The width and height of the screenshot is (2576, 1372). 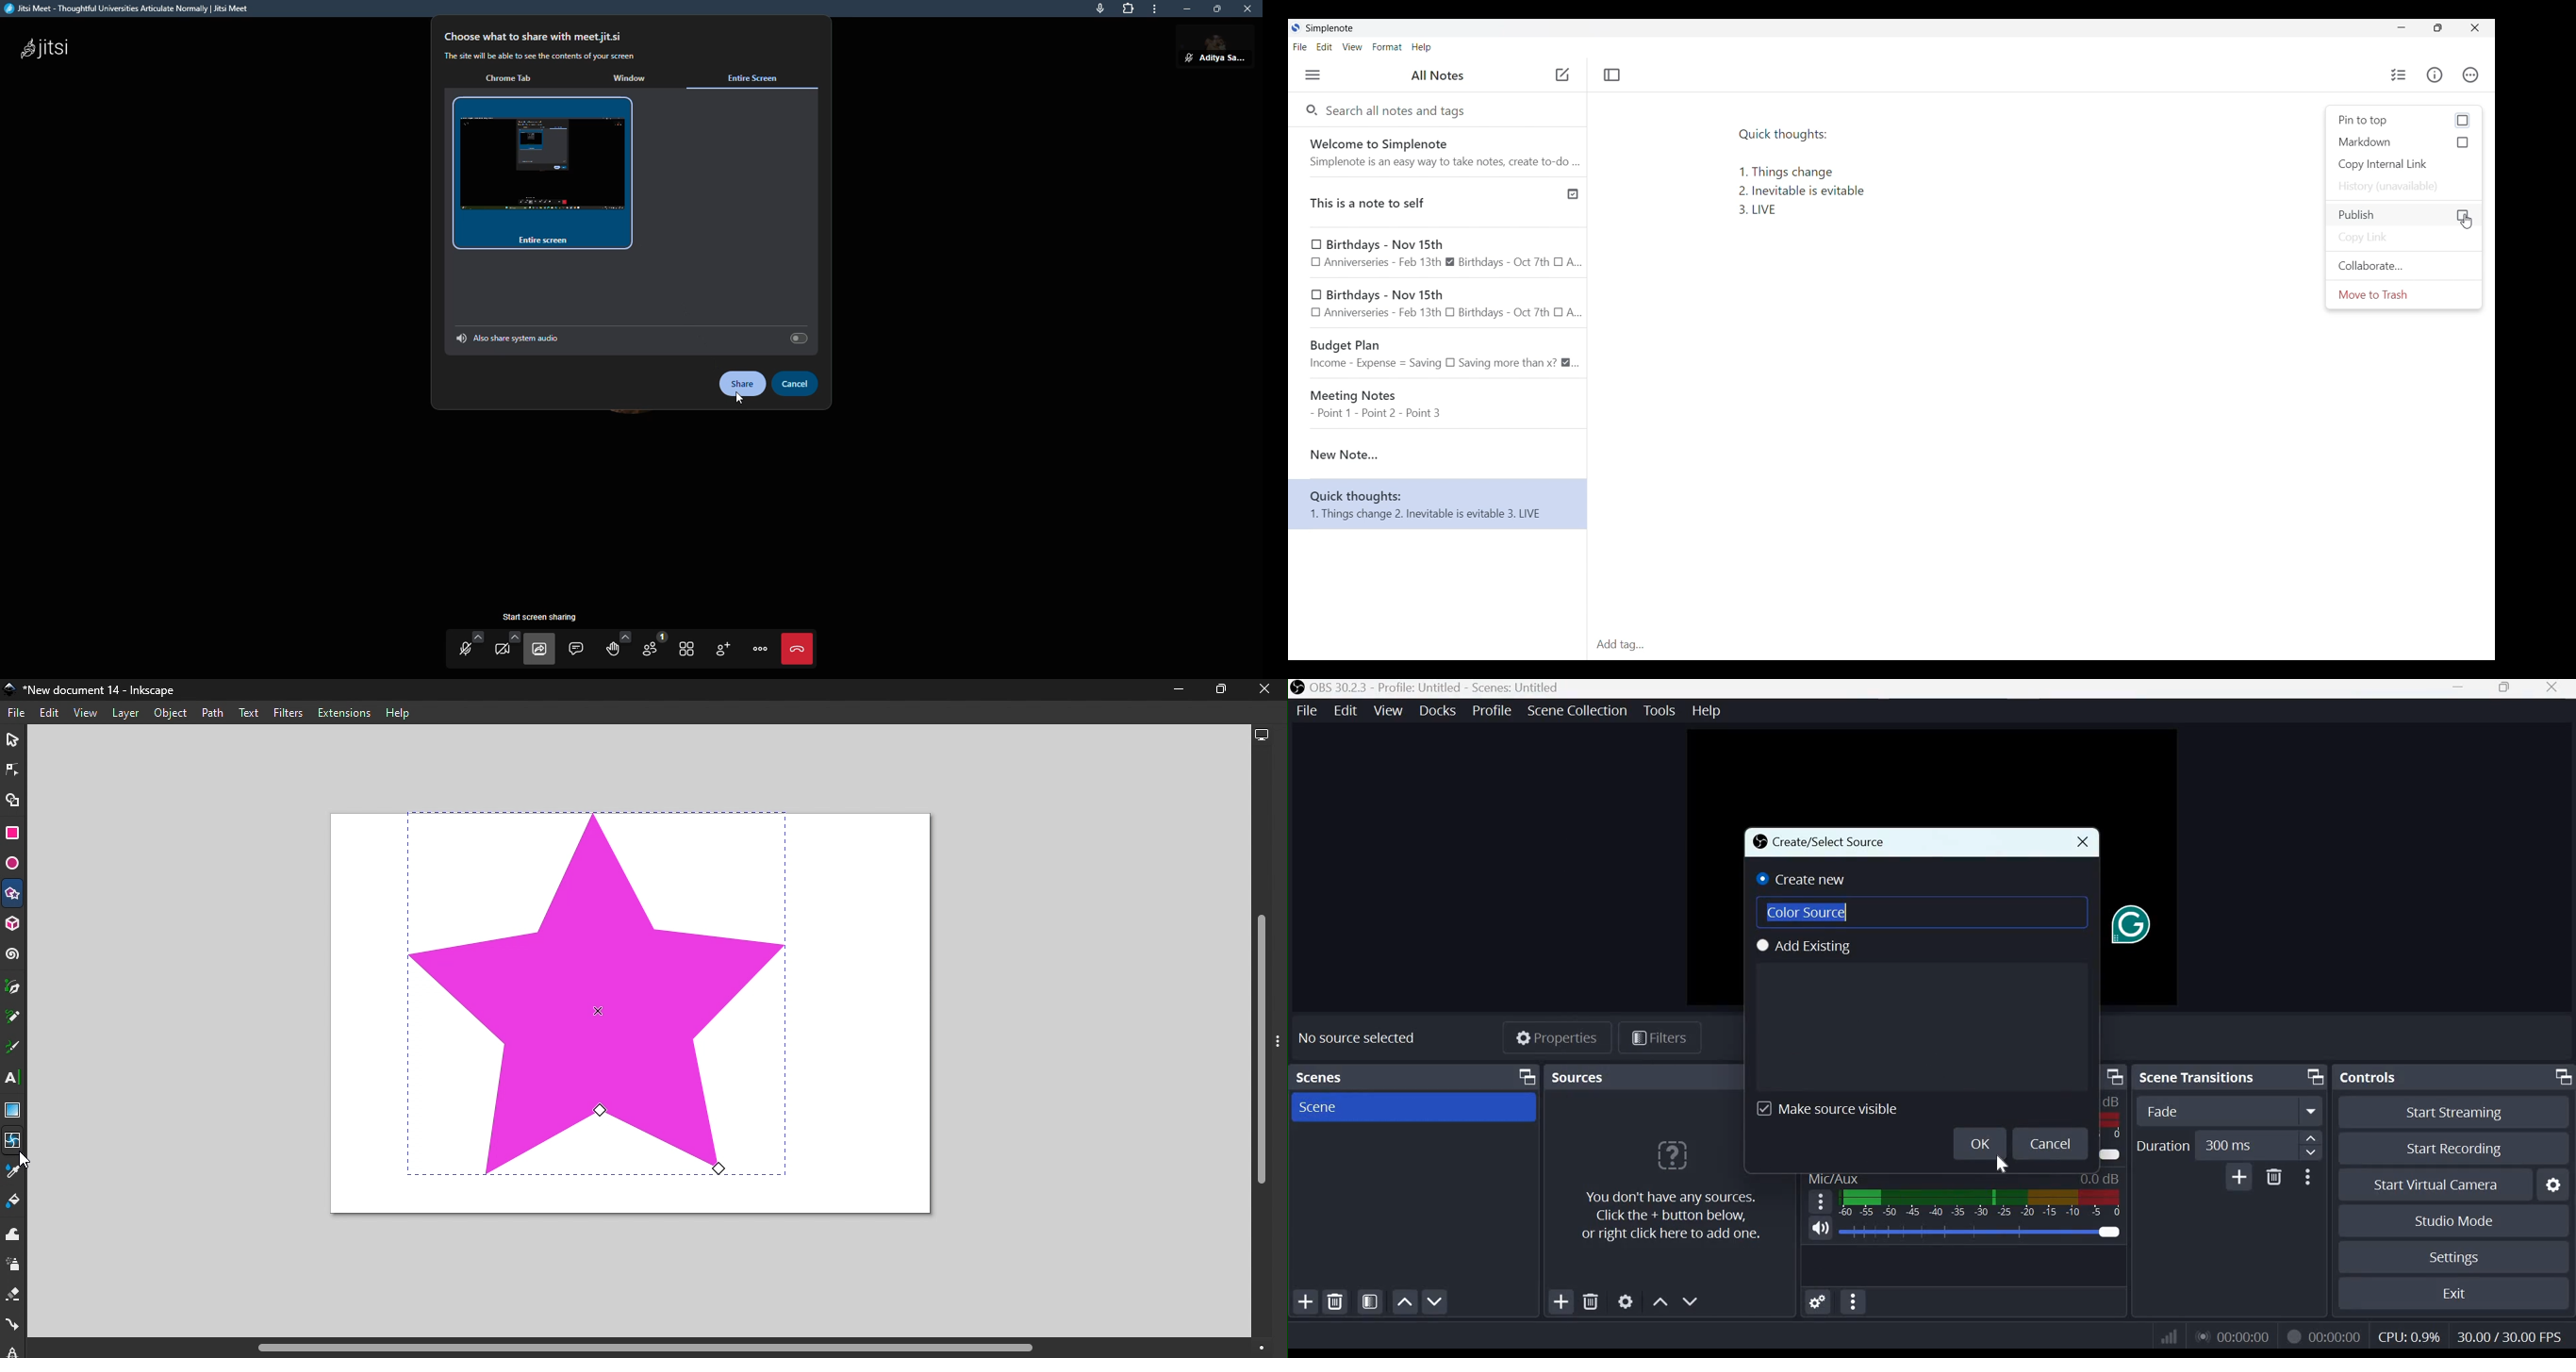 I want to click on Menu, so click(x=1313, y=75).